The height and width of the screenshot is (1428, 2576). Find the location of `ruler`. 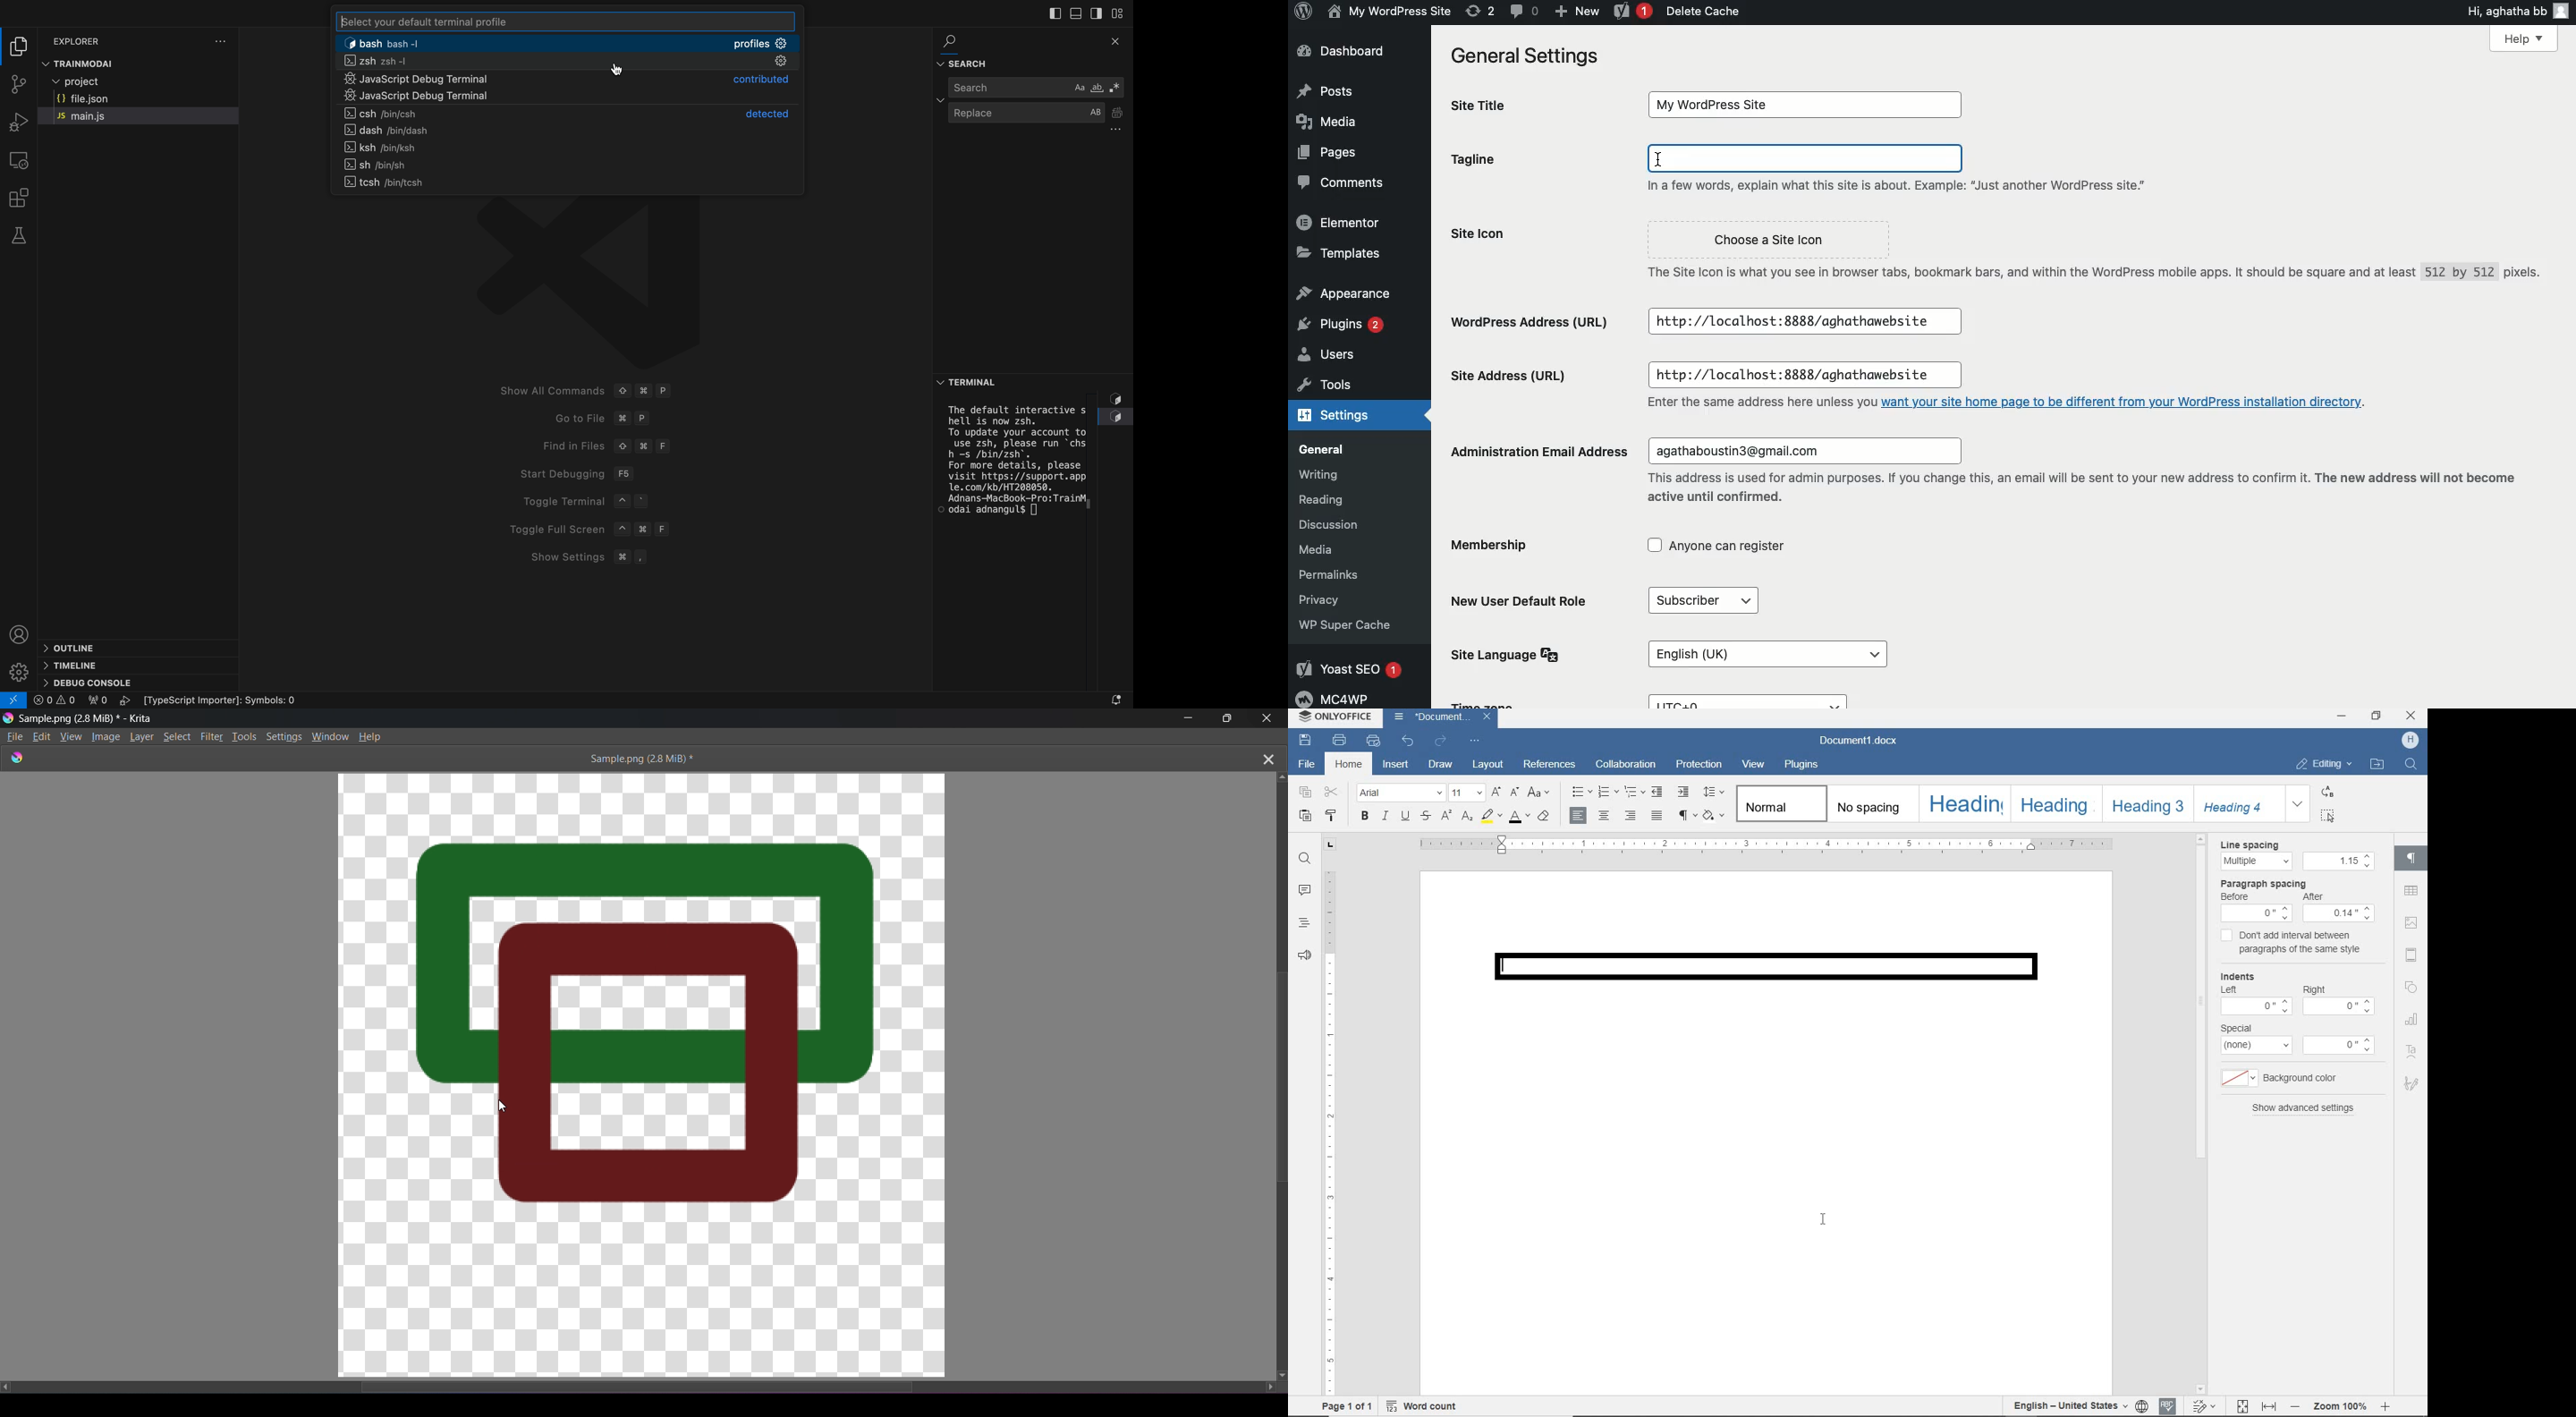

ruler is located at coordinates (1760, 846).